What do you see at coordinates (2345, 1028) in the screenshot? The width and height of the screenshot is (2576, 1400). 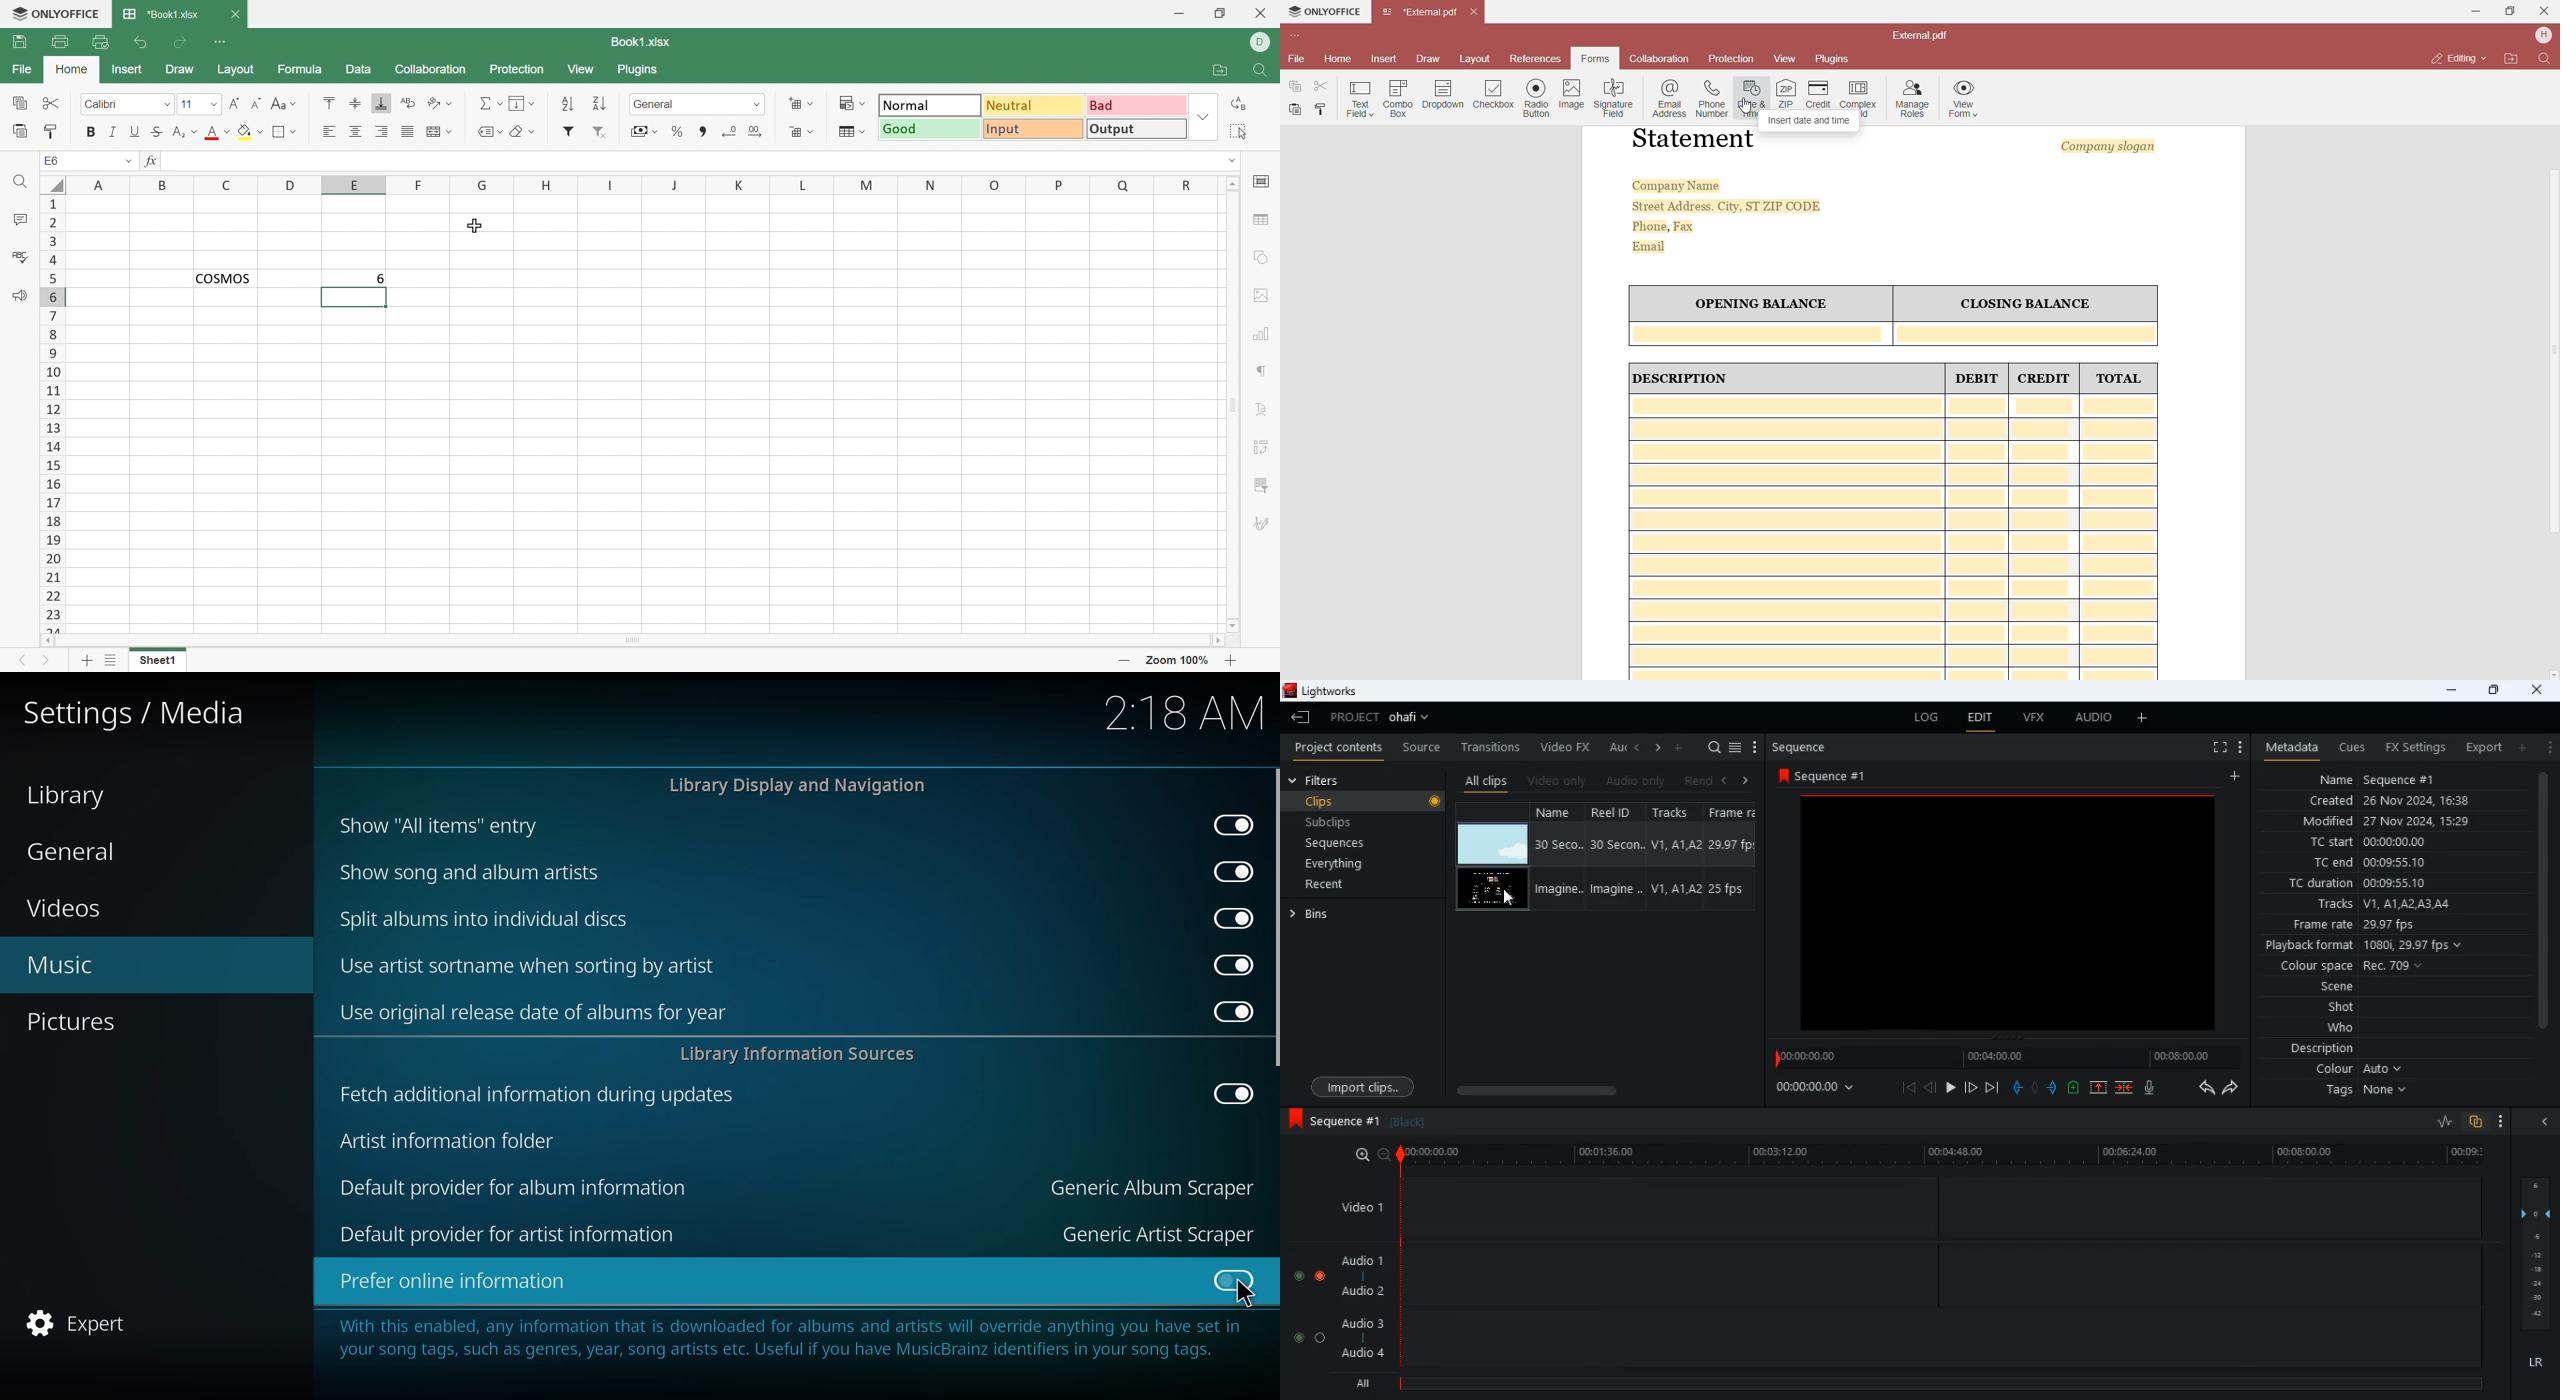 I see `who` at bounding box center [2345, 1028].